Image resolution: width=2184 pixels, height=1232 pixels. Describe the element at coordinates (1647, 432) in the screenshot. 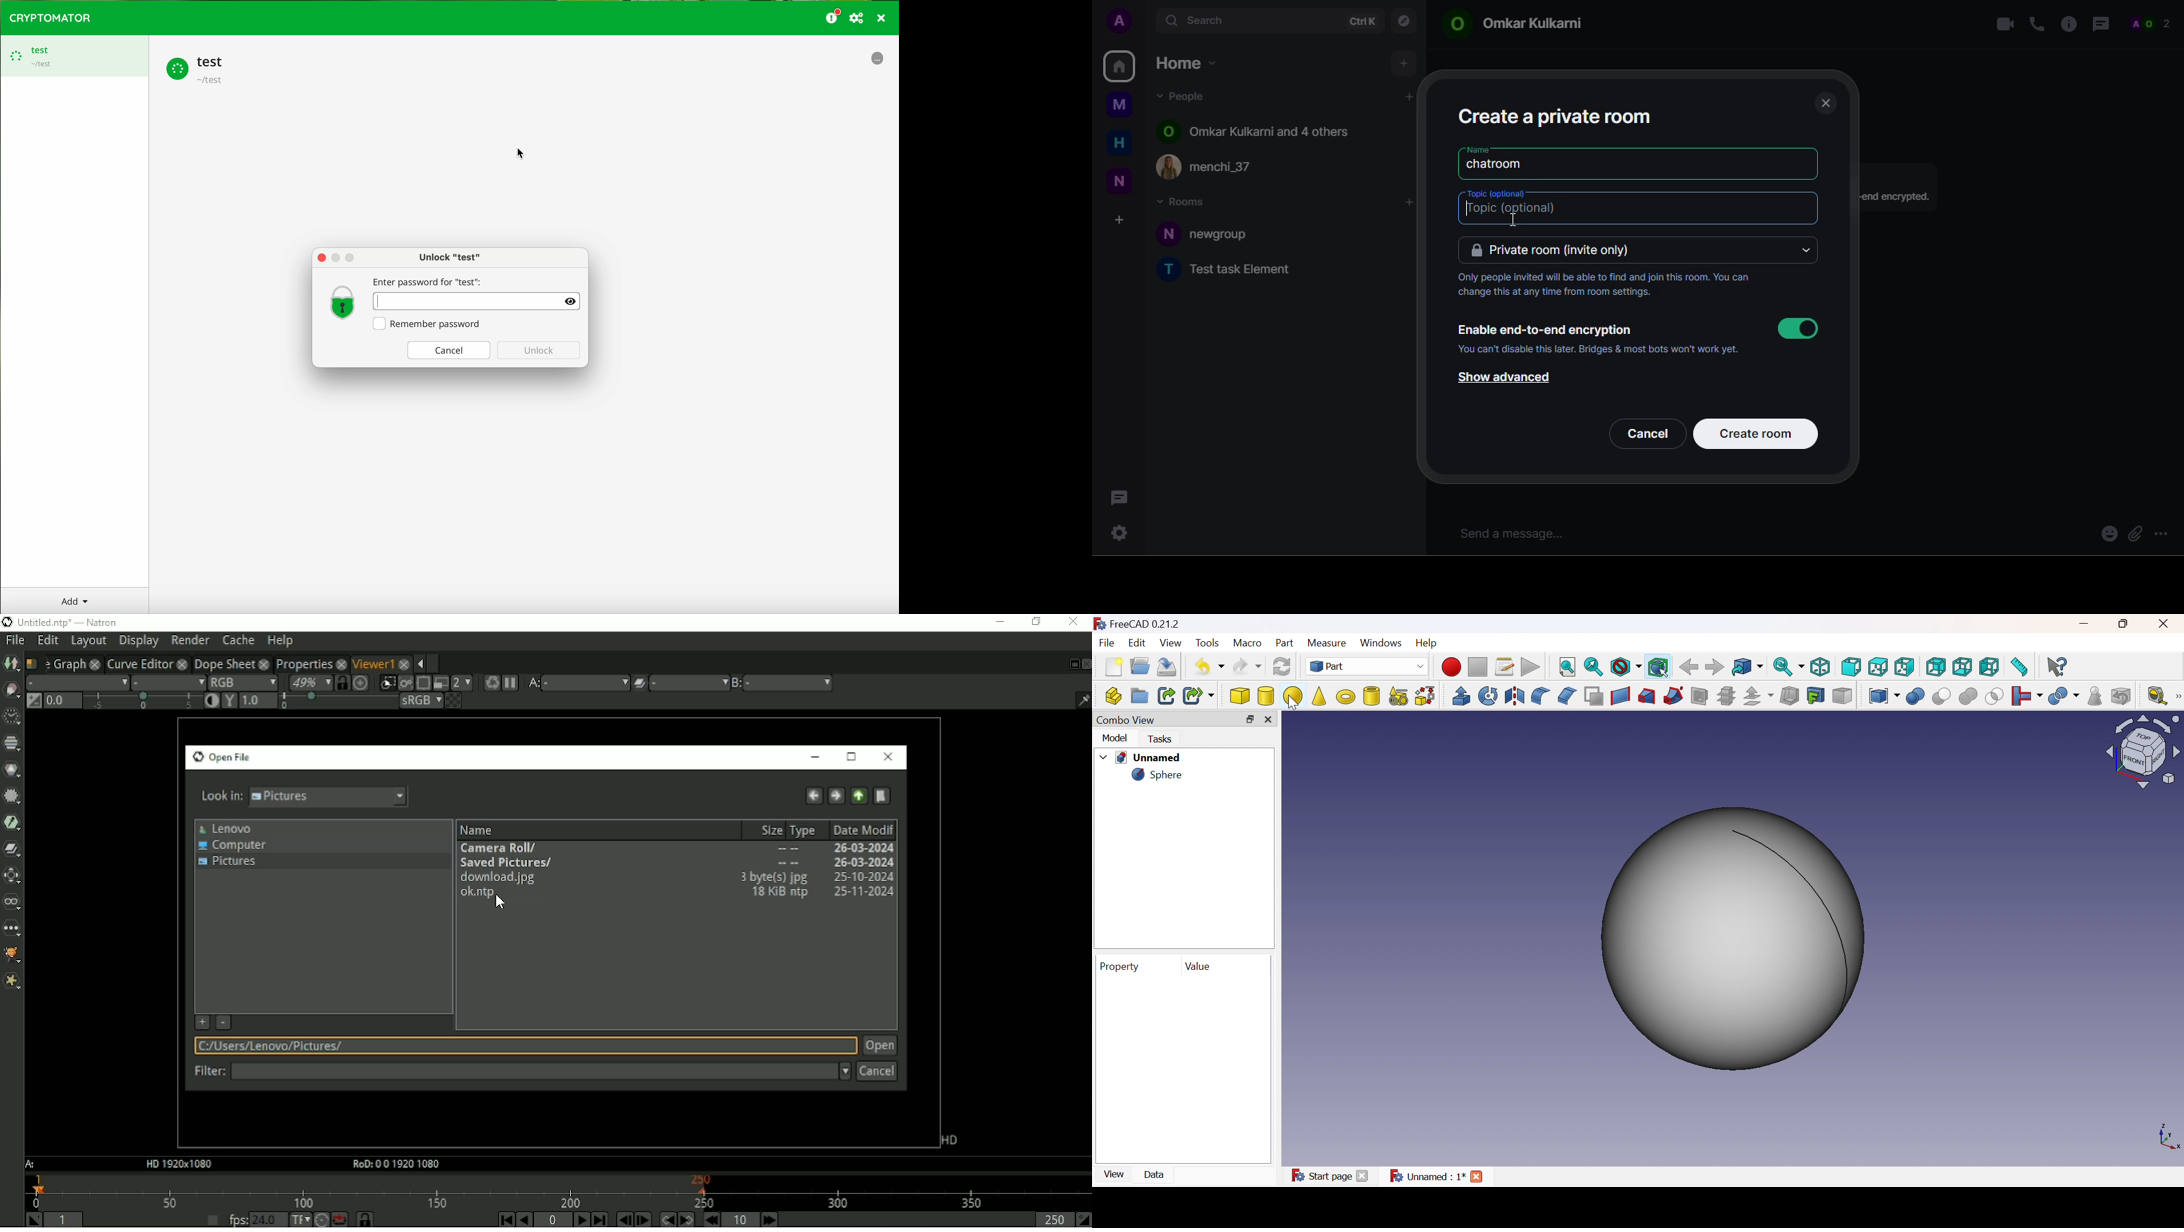

I see `cancel` at that location.